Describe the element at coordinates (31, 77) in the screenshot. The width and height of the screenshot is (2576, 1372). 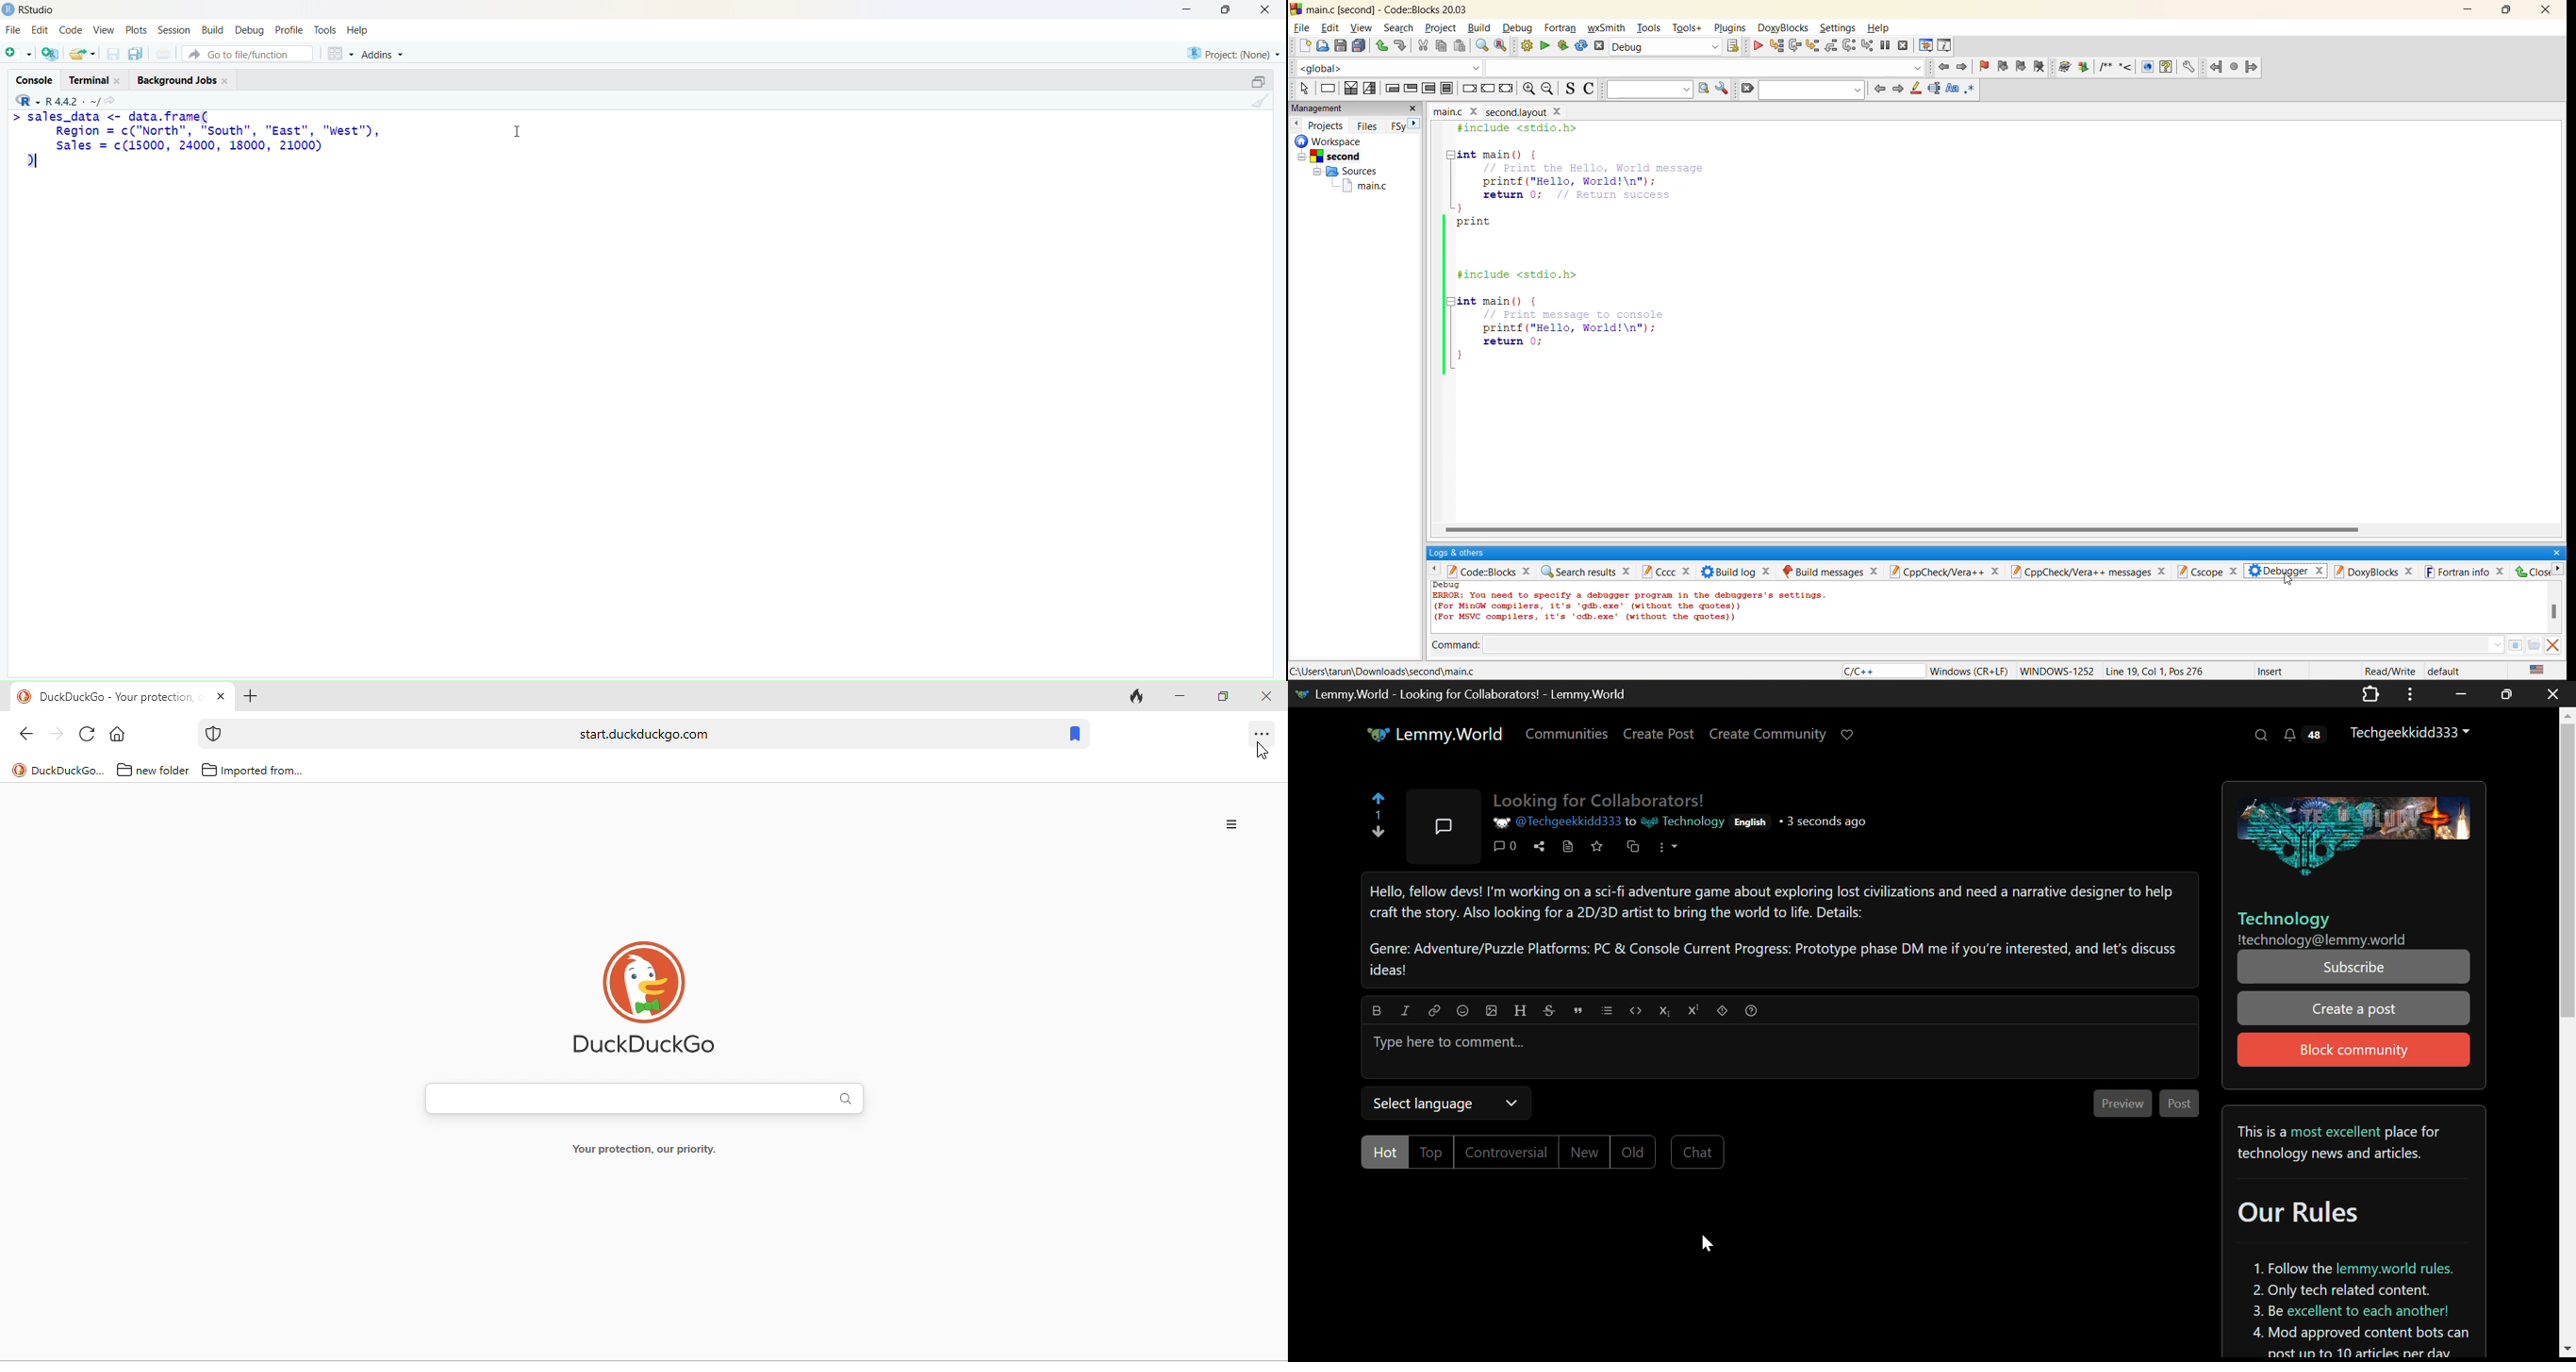
I see `Console` at that location.